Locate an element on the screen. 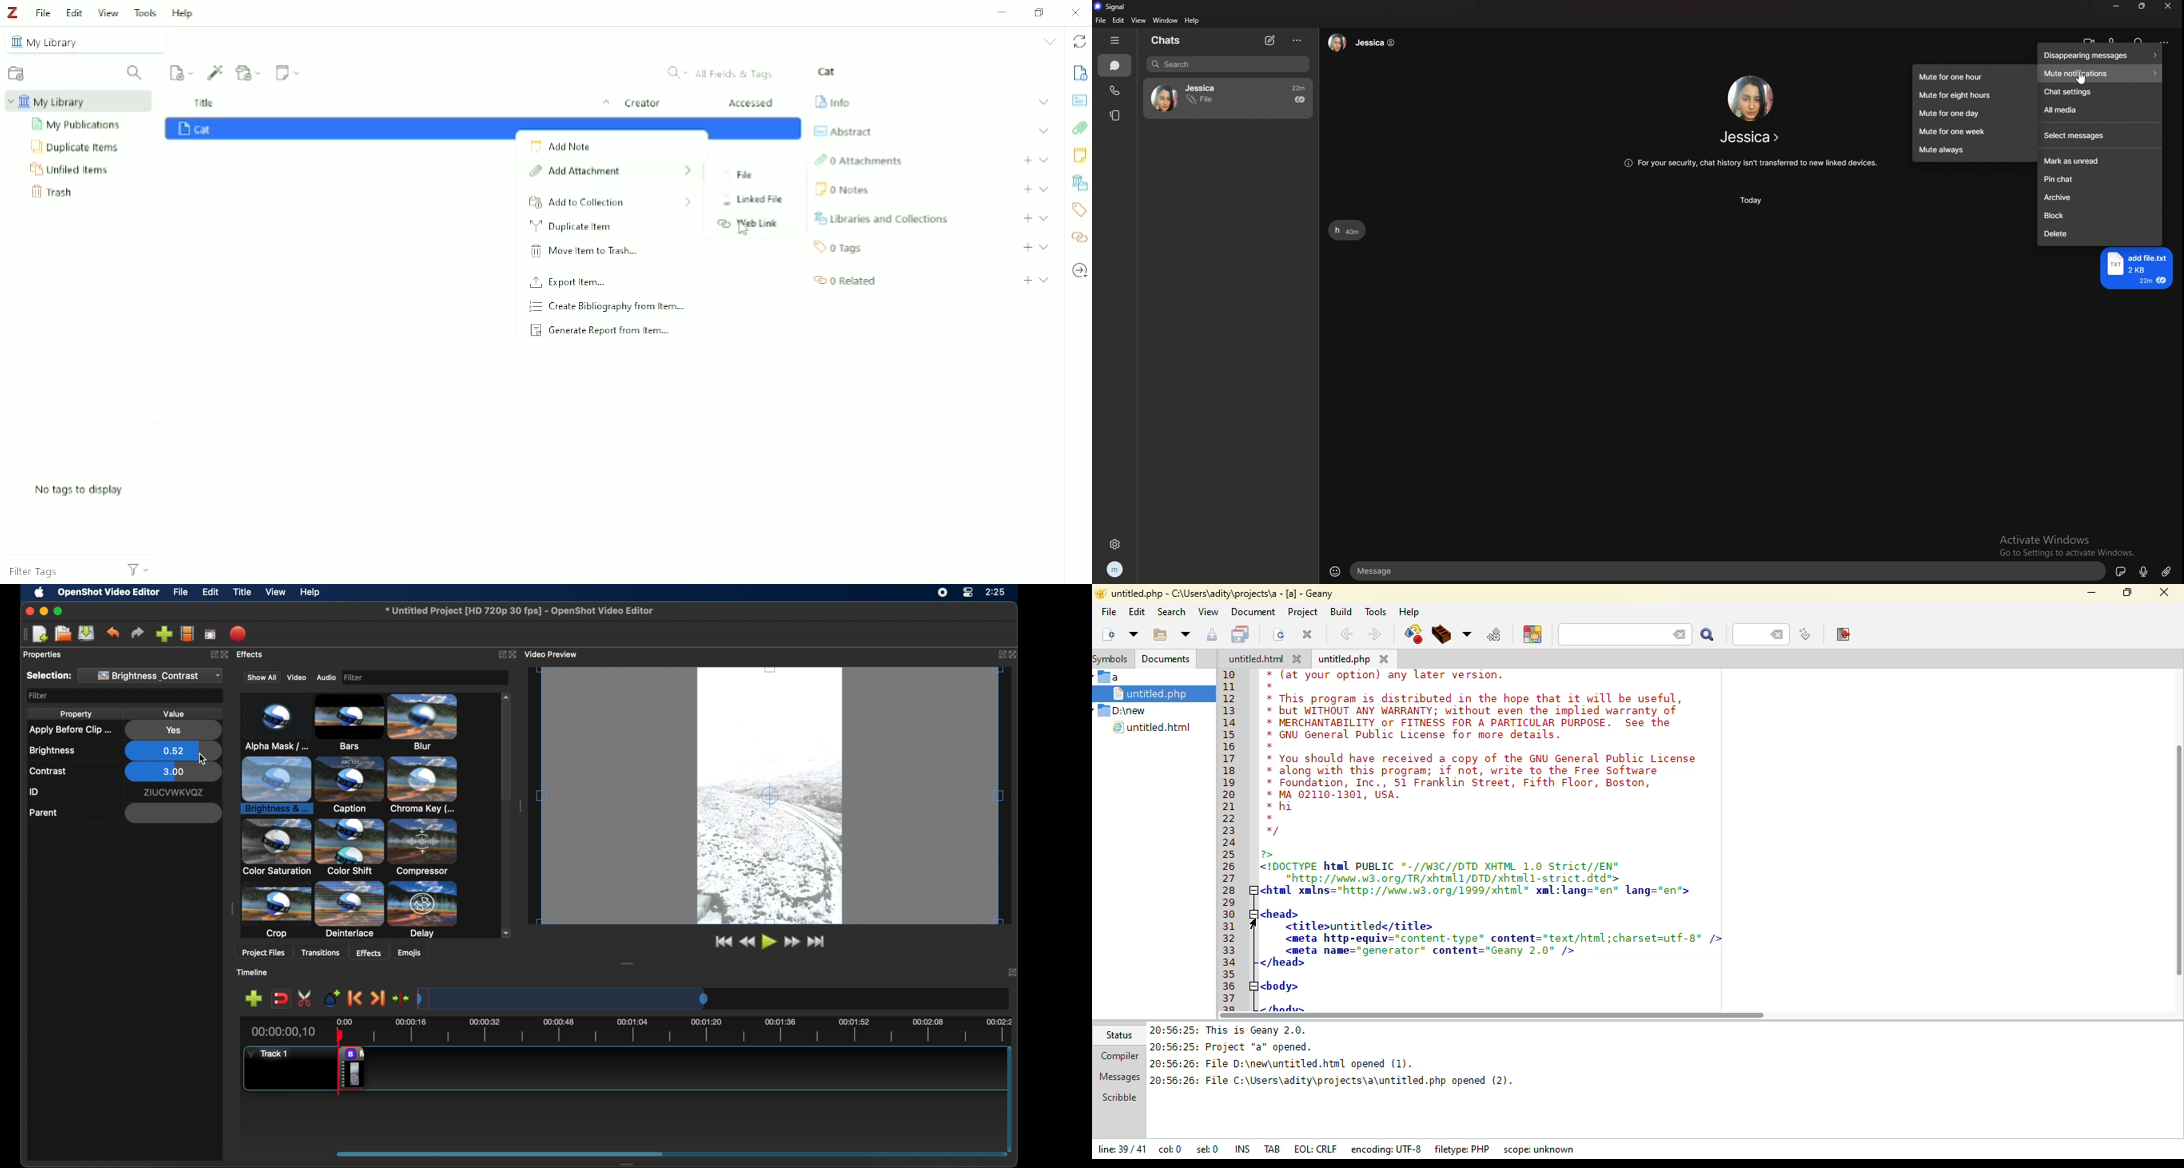 The width and height of the screenshot is (2184, 1176). Expand section is located at coordinates (1044, 247).